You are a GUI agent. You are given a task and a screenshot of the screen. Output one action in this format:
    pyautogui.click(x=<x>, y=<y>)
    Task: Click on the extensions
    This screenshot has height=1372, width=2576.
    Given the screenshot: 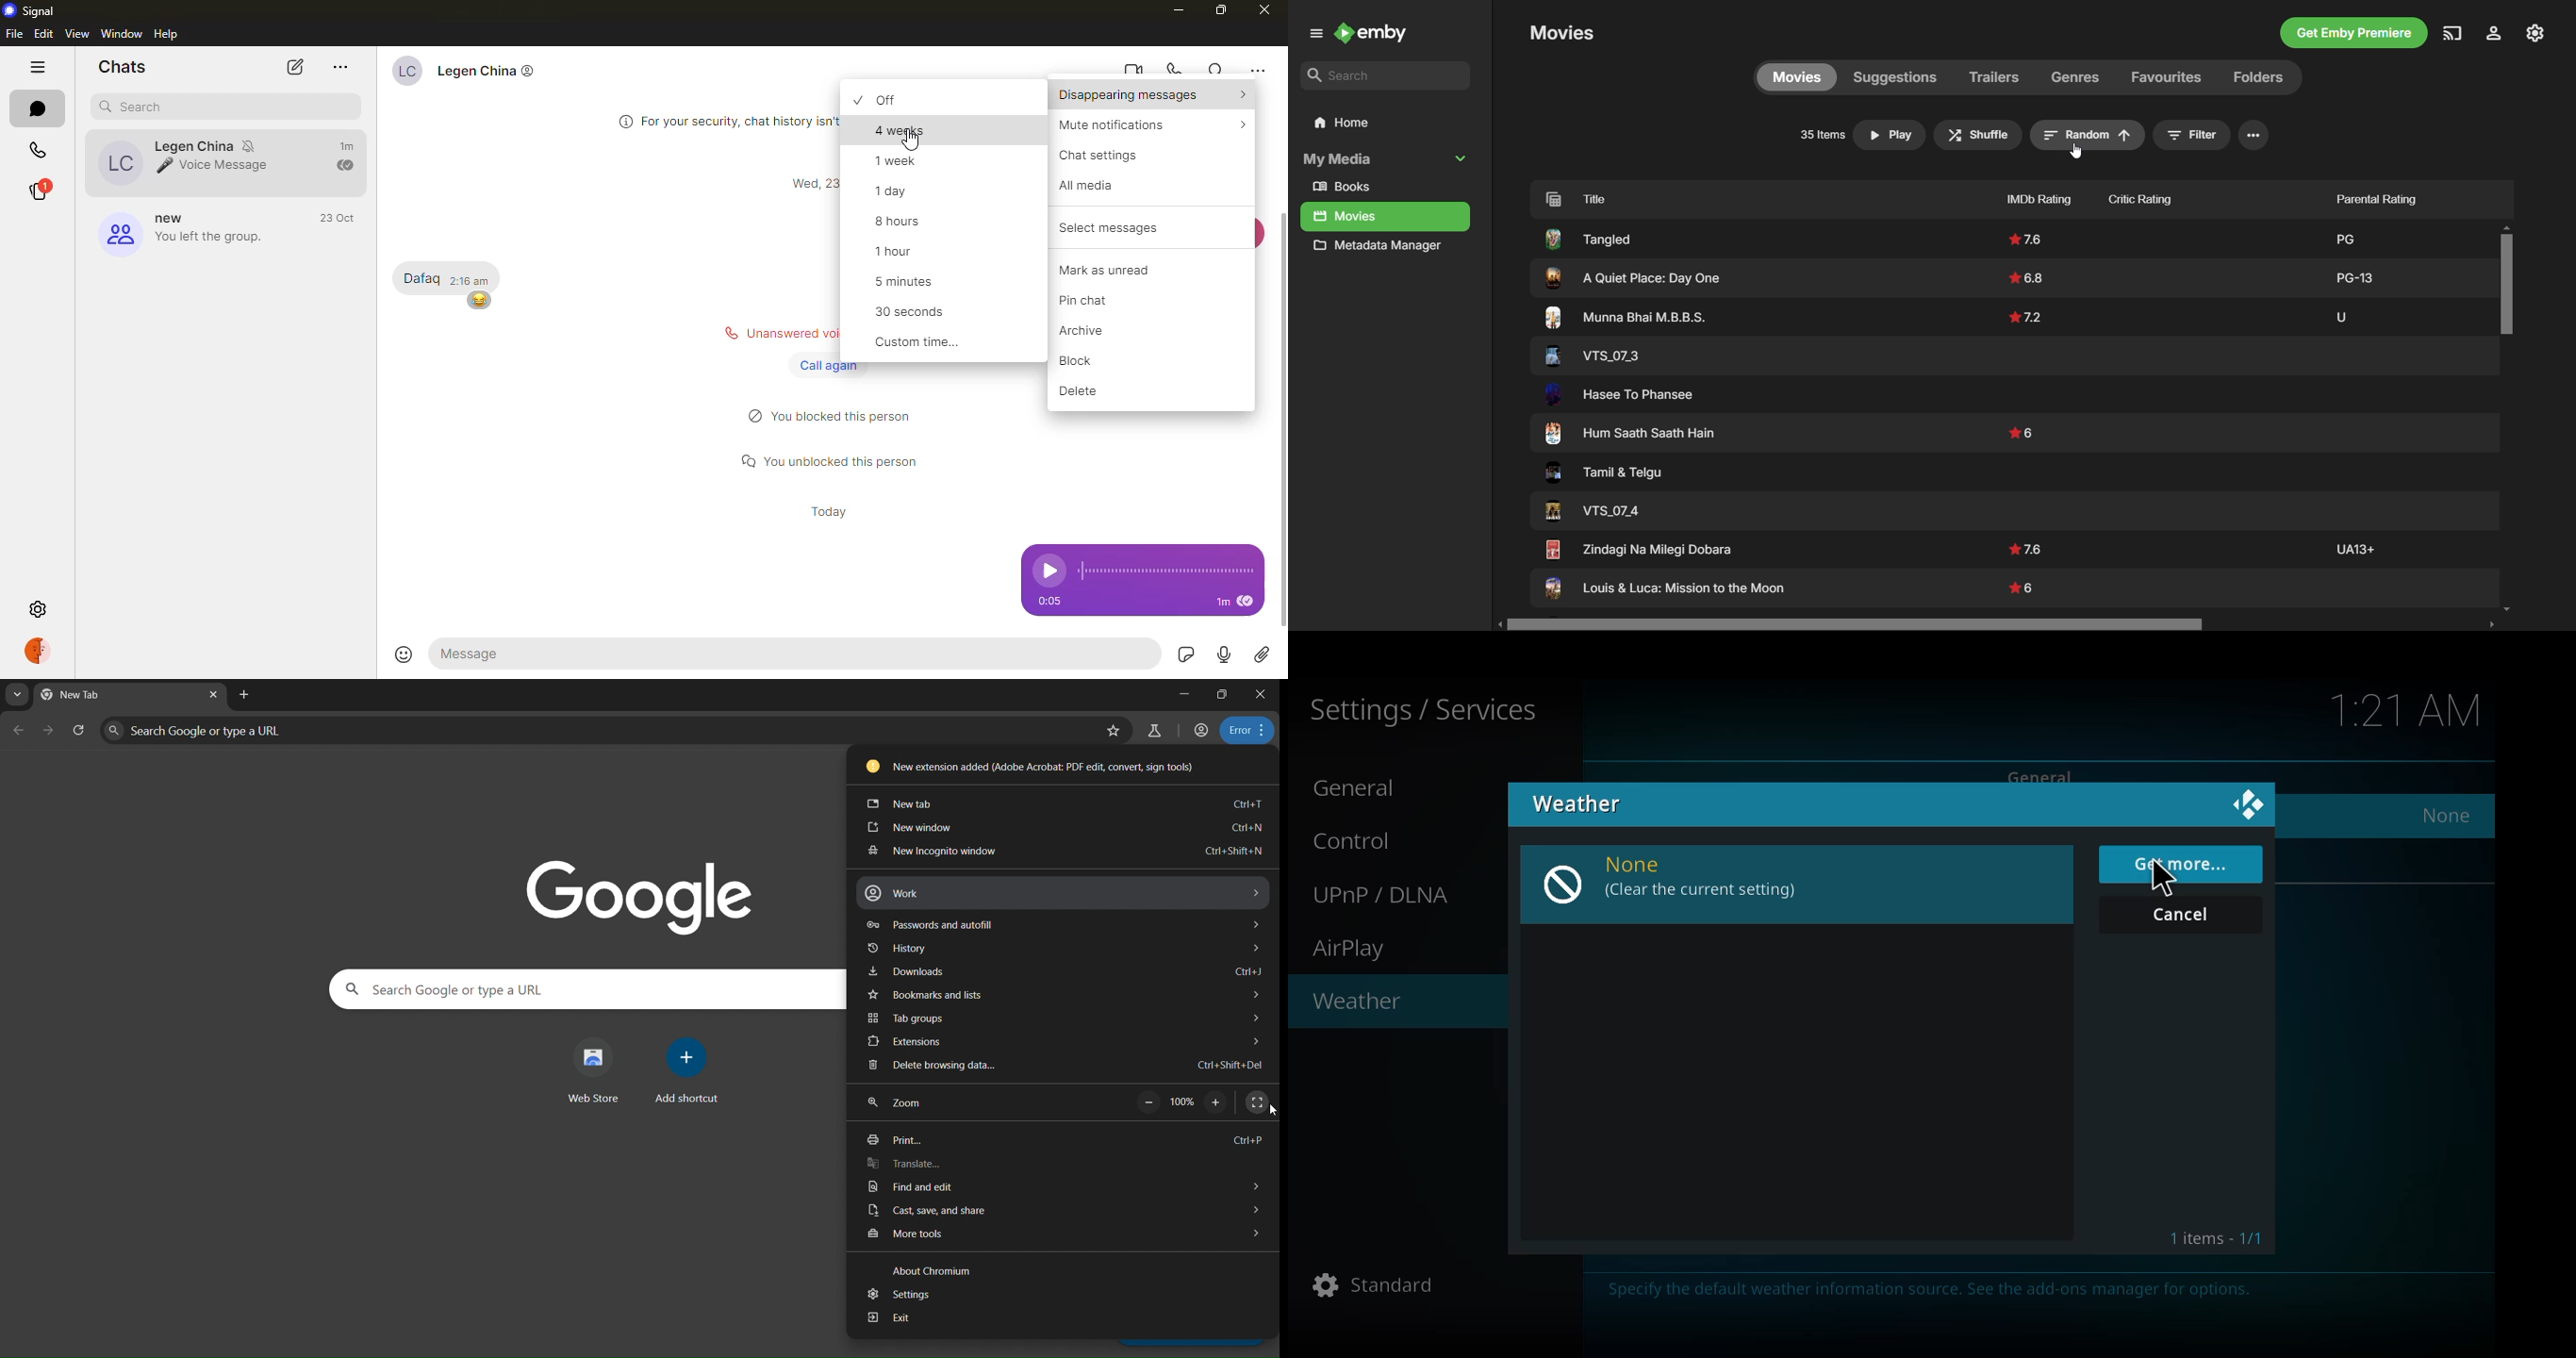 What is the action you would take?
    pyautogui.click(x=1061, y=1041)
    